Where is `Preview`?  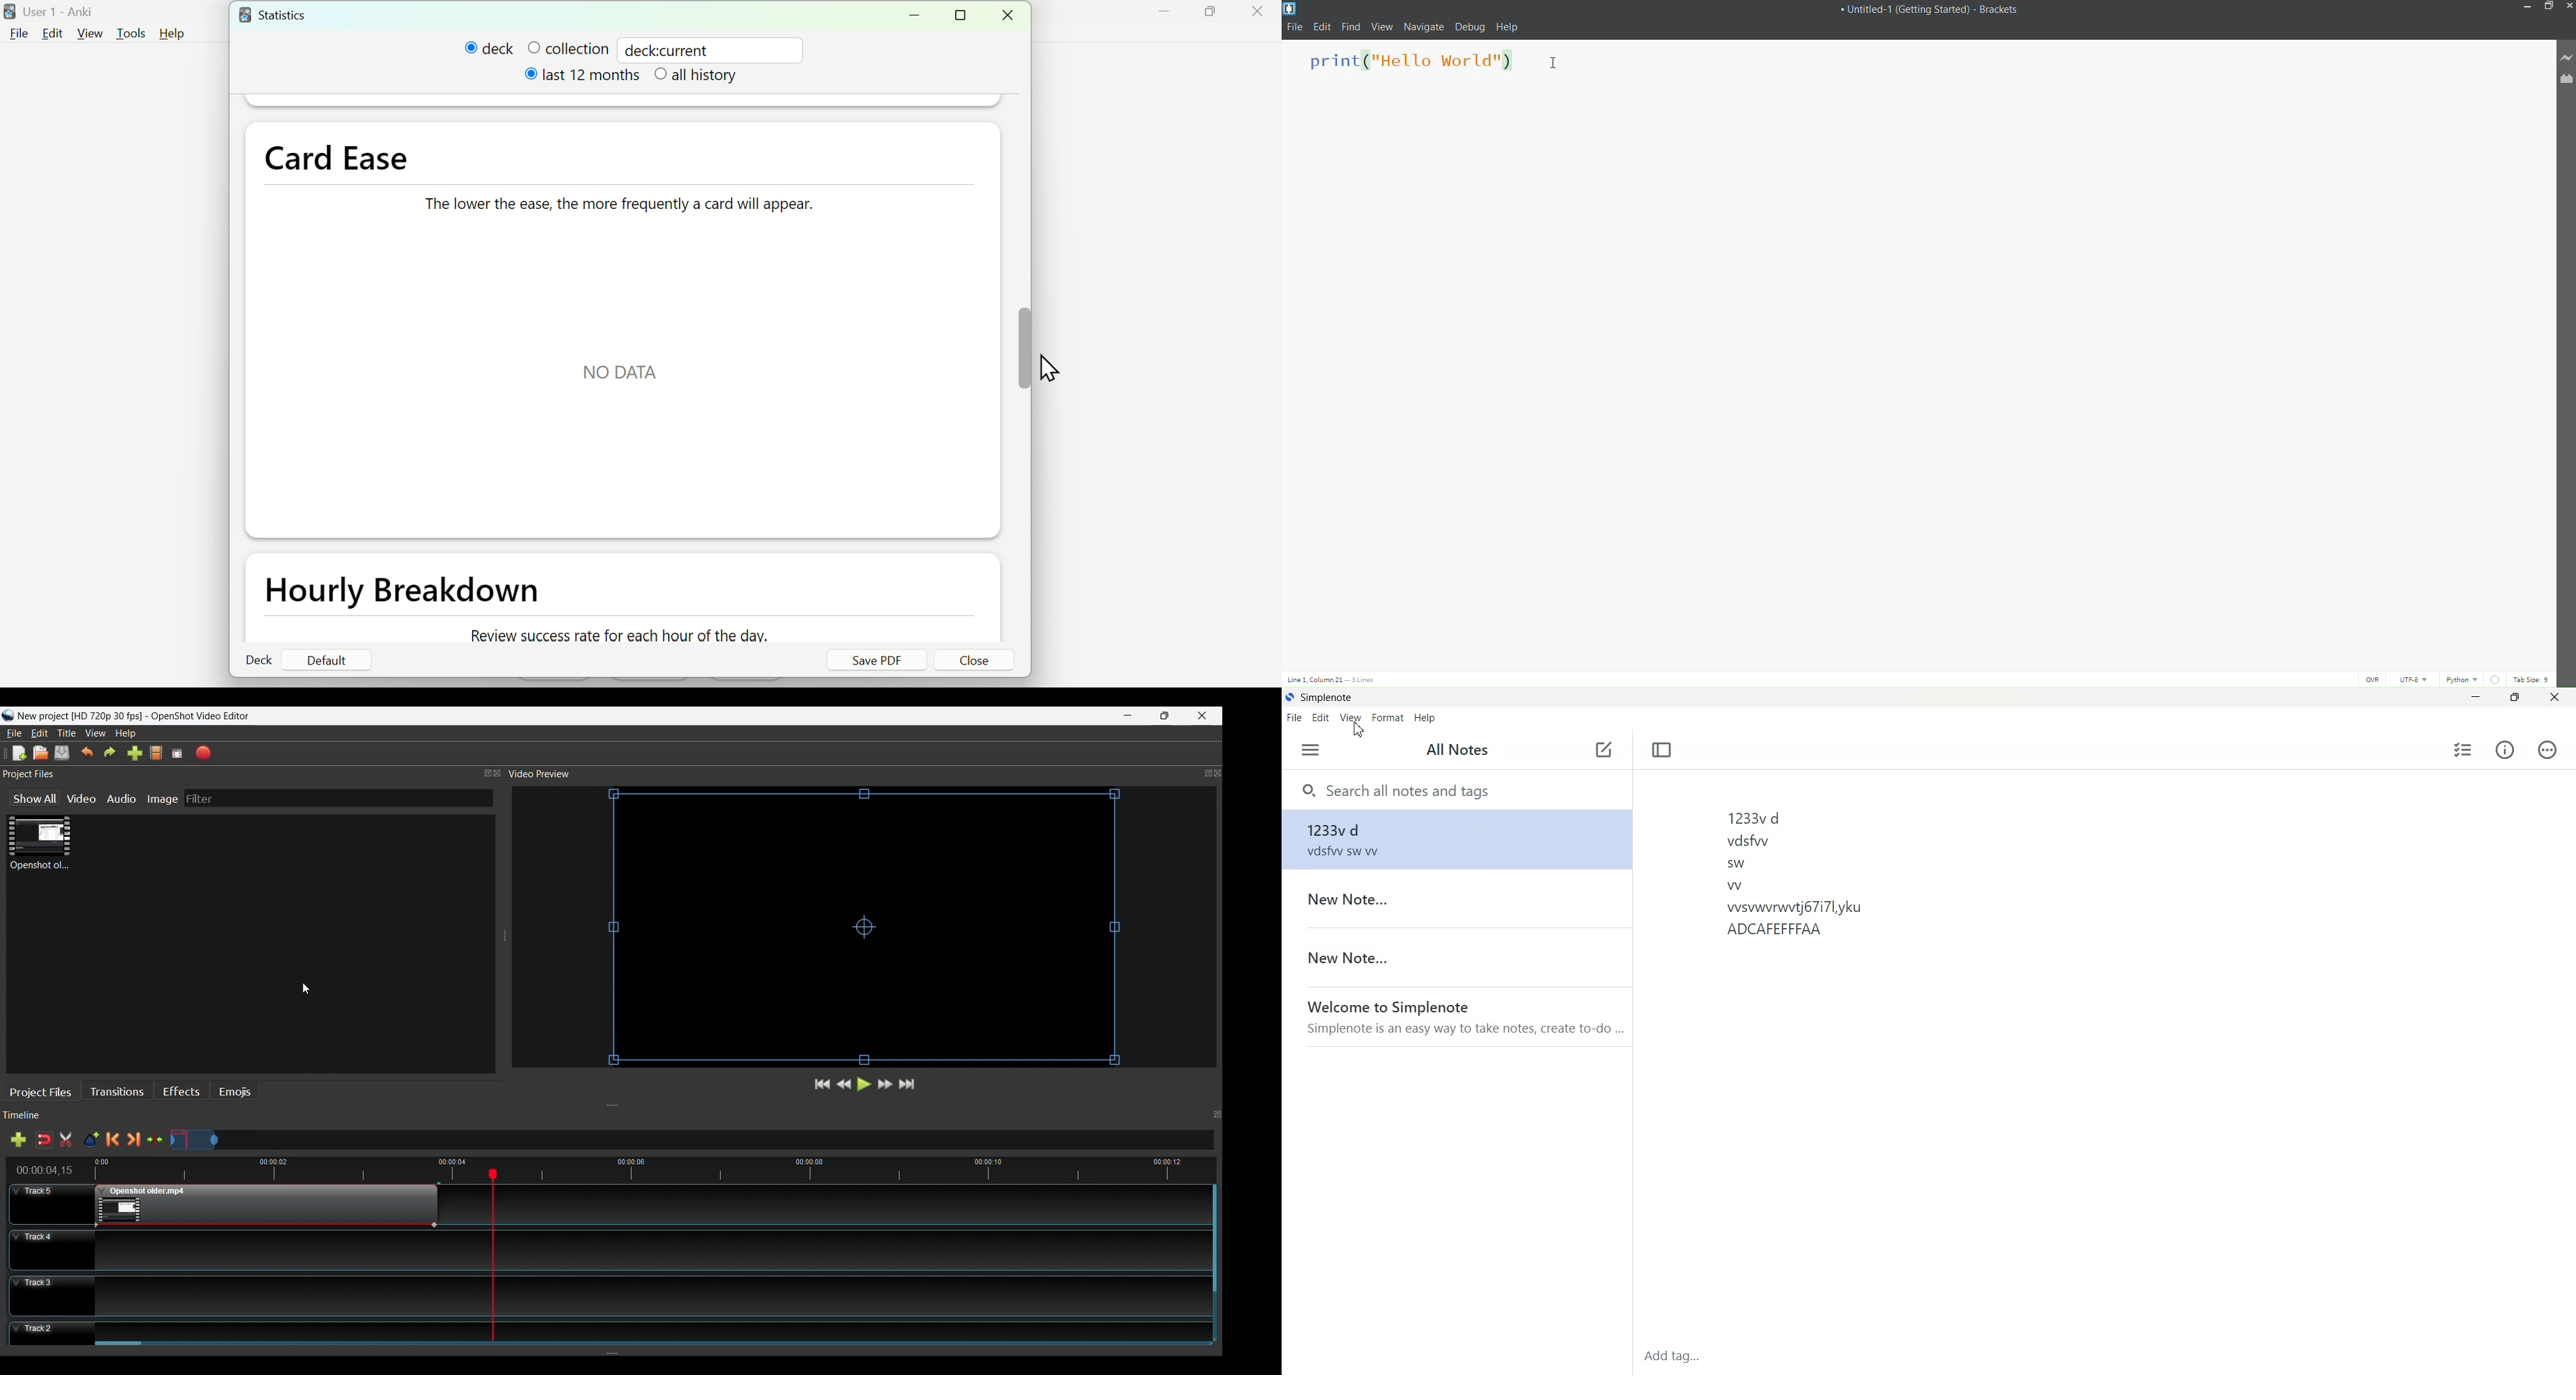
Preview is located at coordinates (845, 1085).